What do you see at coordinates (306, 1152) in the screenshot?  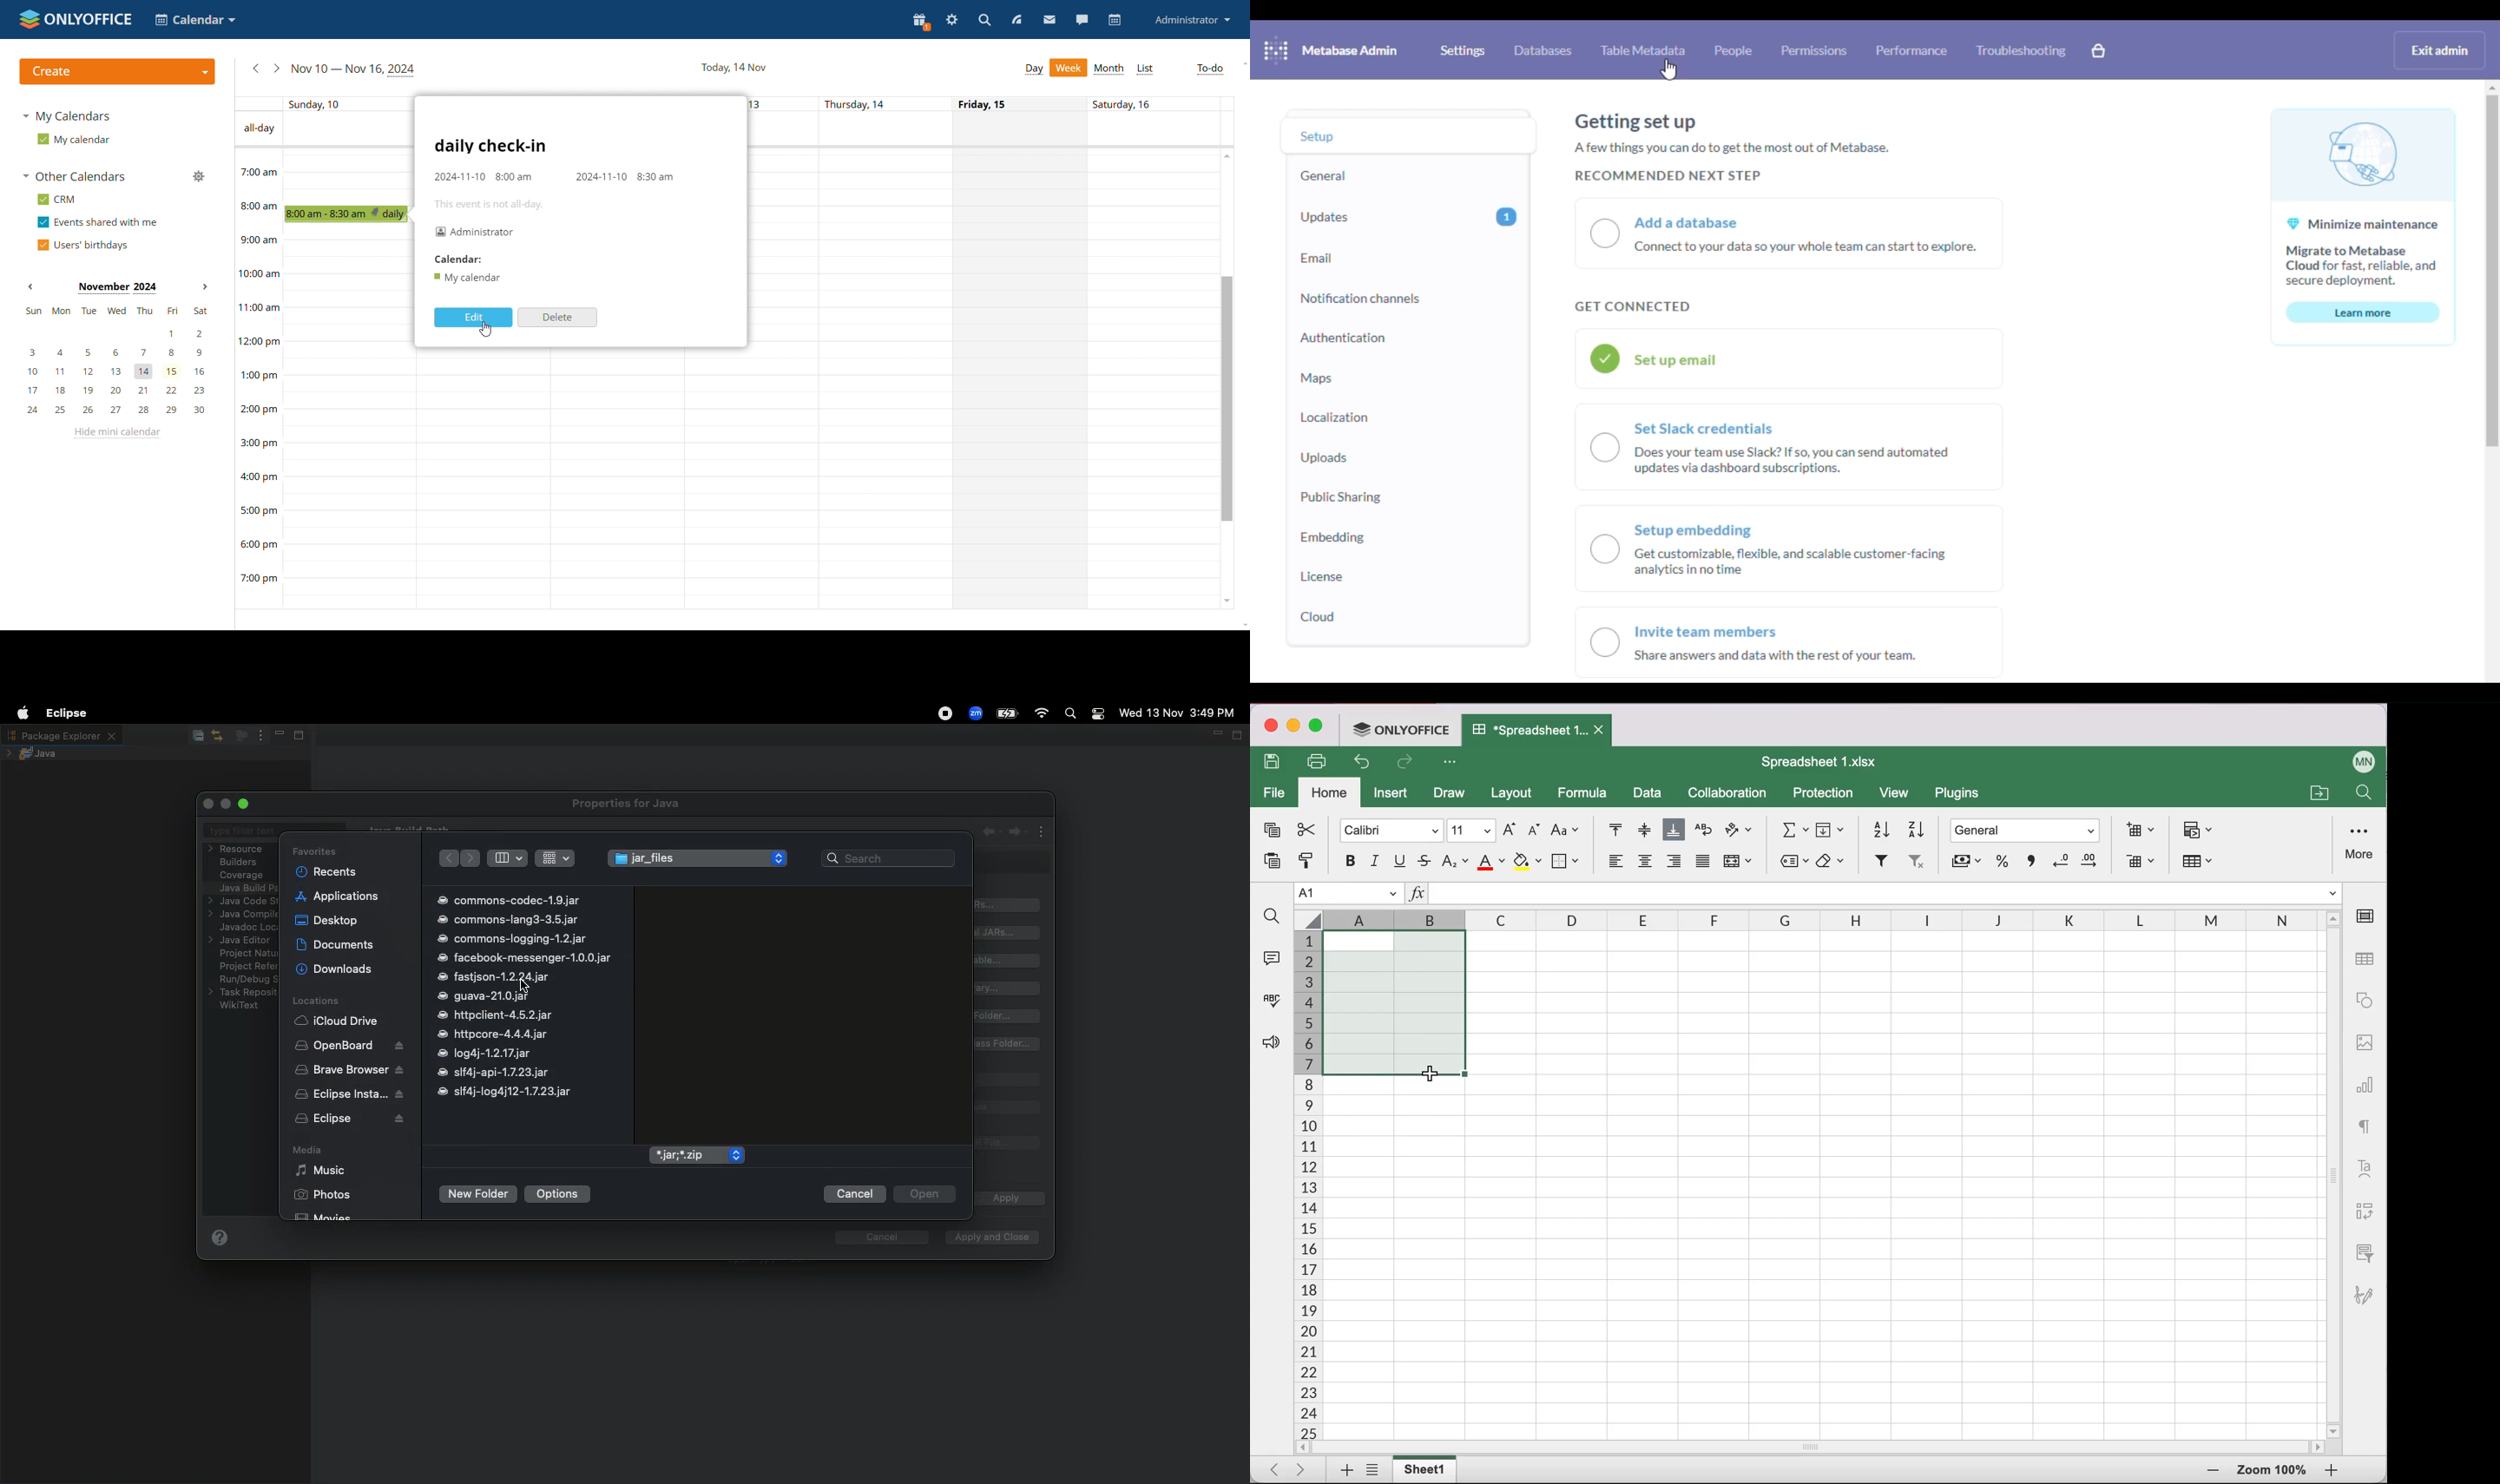 I see `Media` at bounding box center [306, 1152].